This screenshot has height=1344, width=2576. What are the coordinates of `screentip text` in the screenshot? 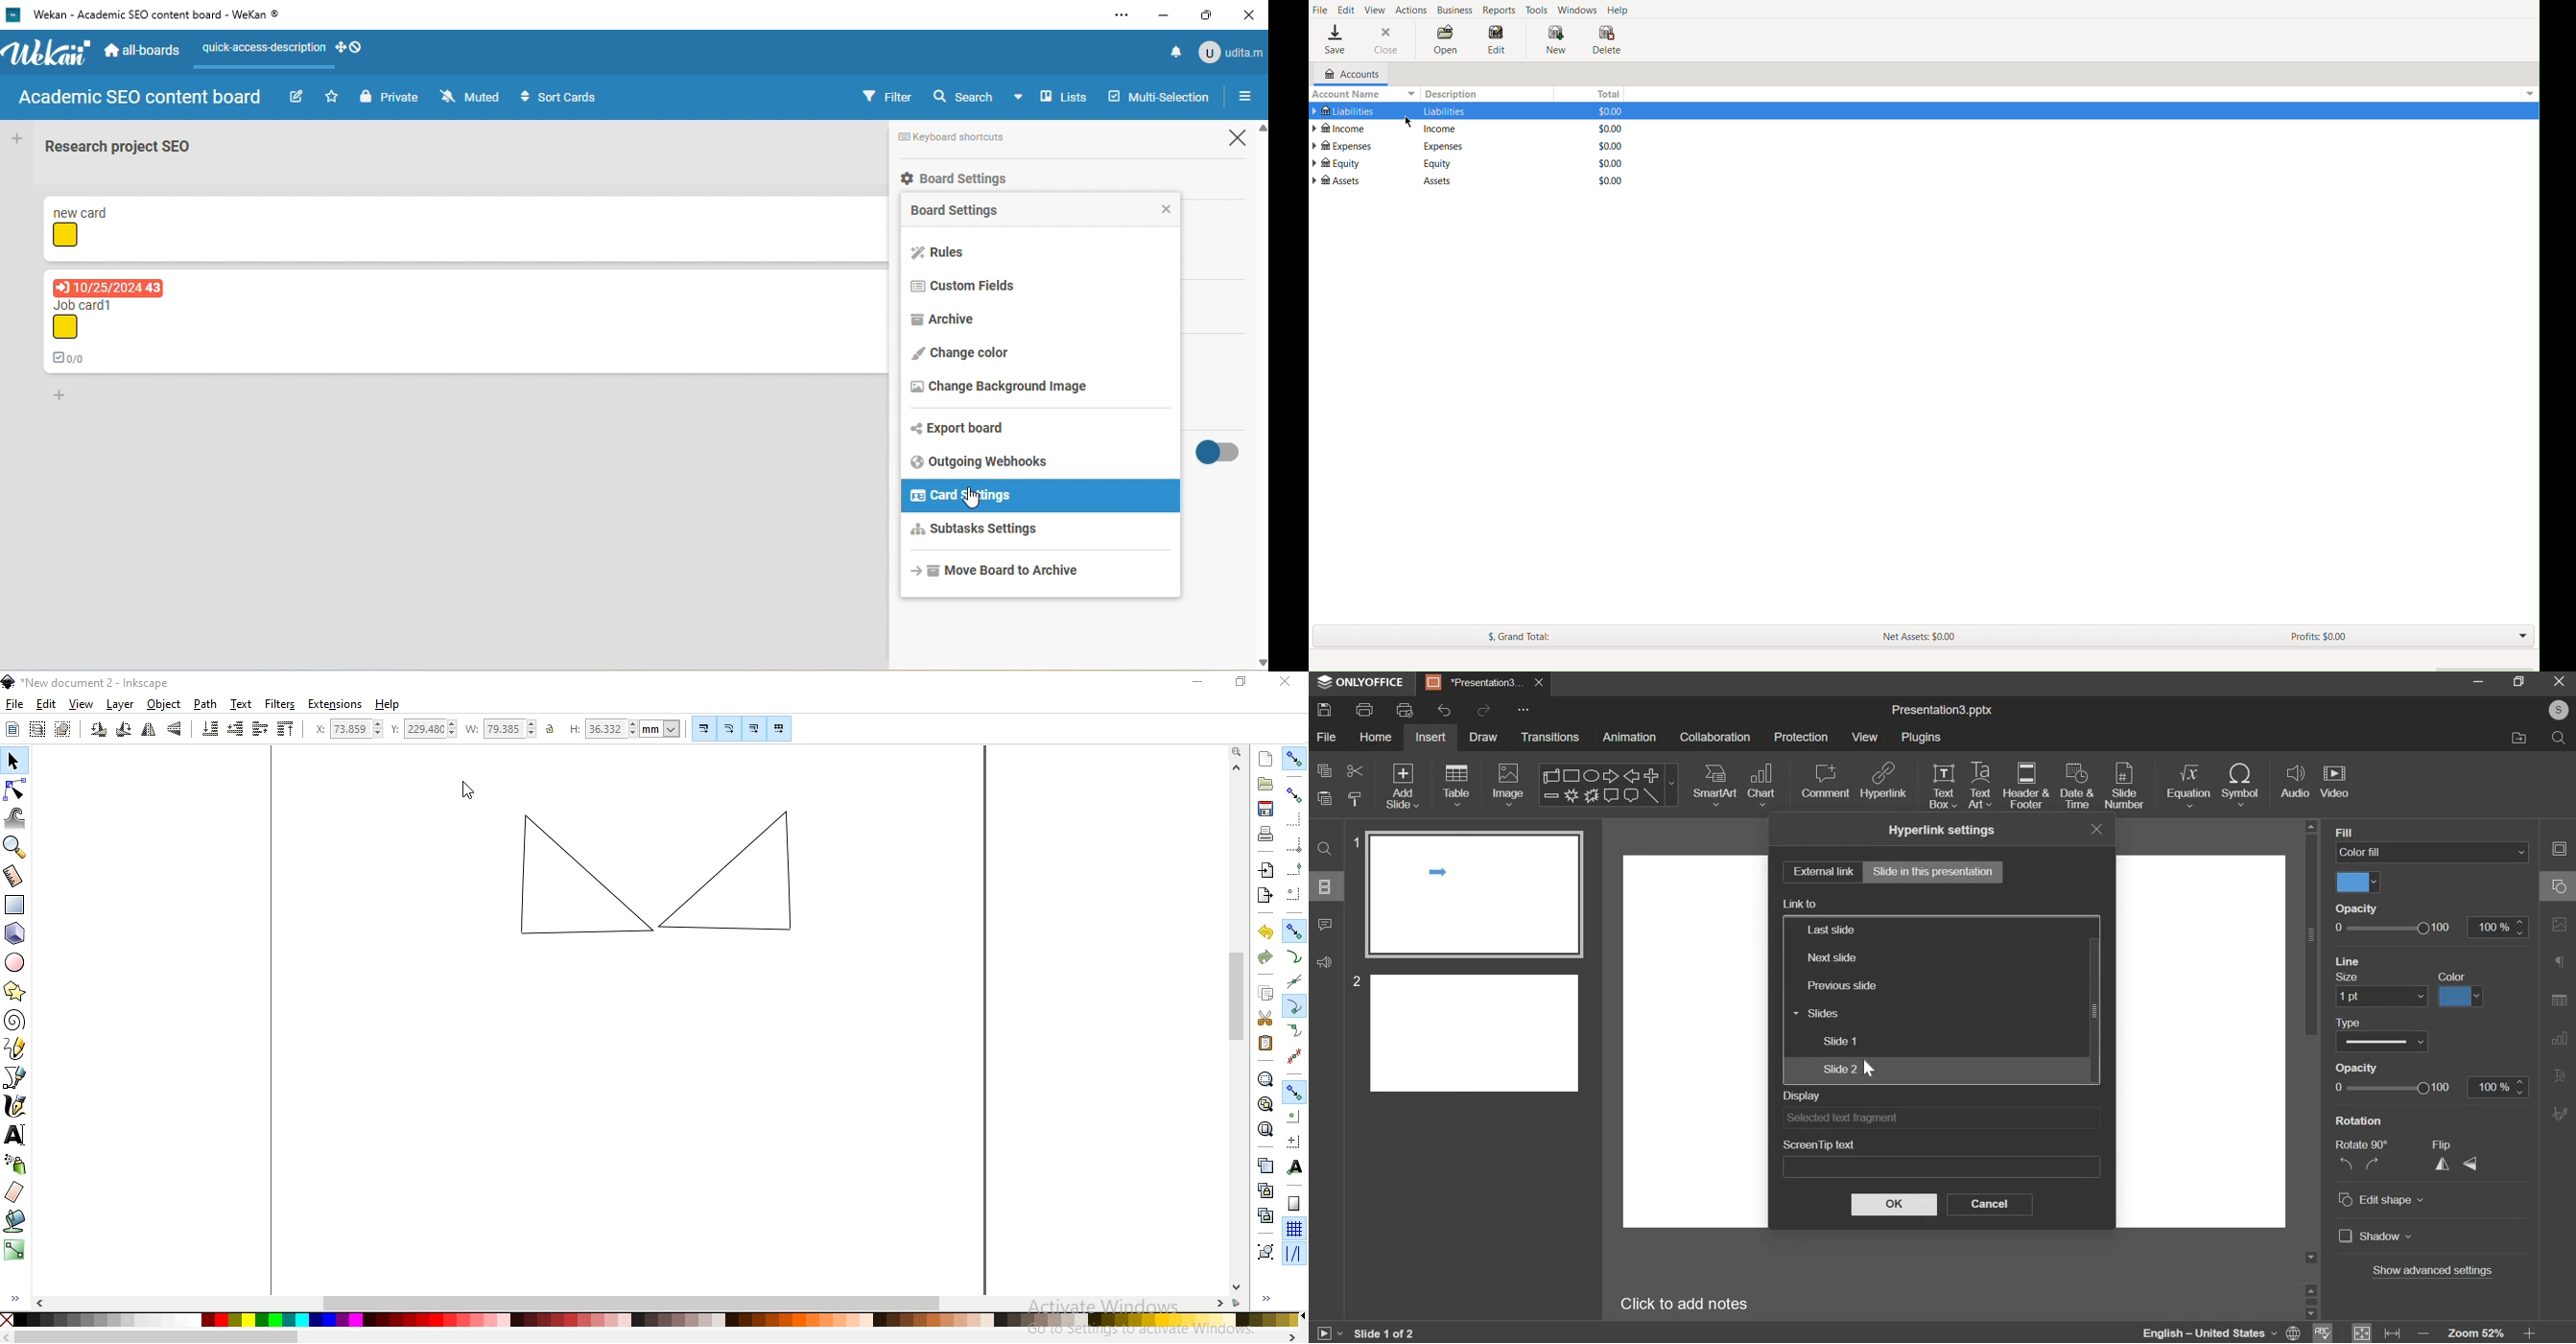 It's located at (1818, 1144).